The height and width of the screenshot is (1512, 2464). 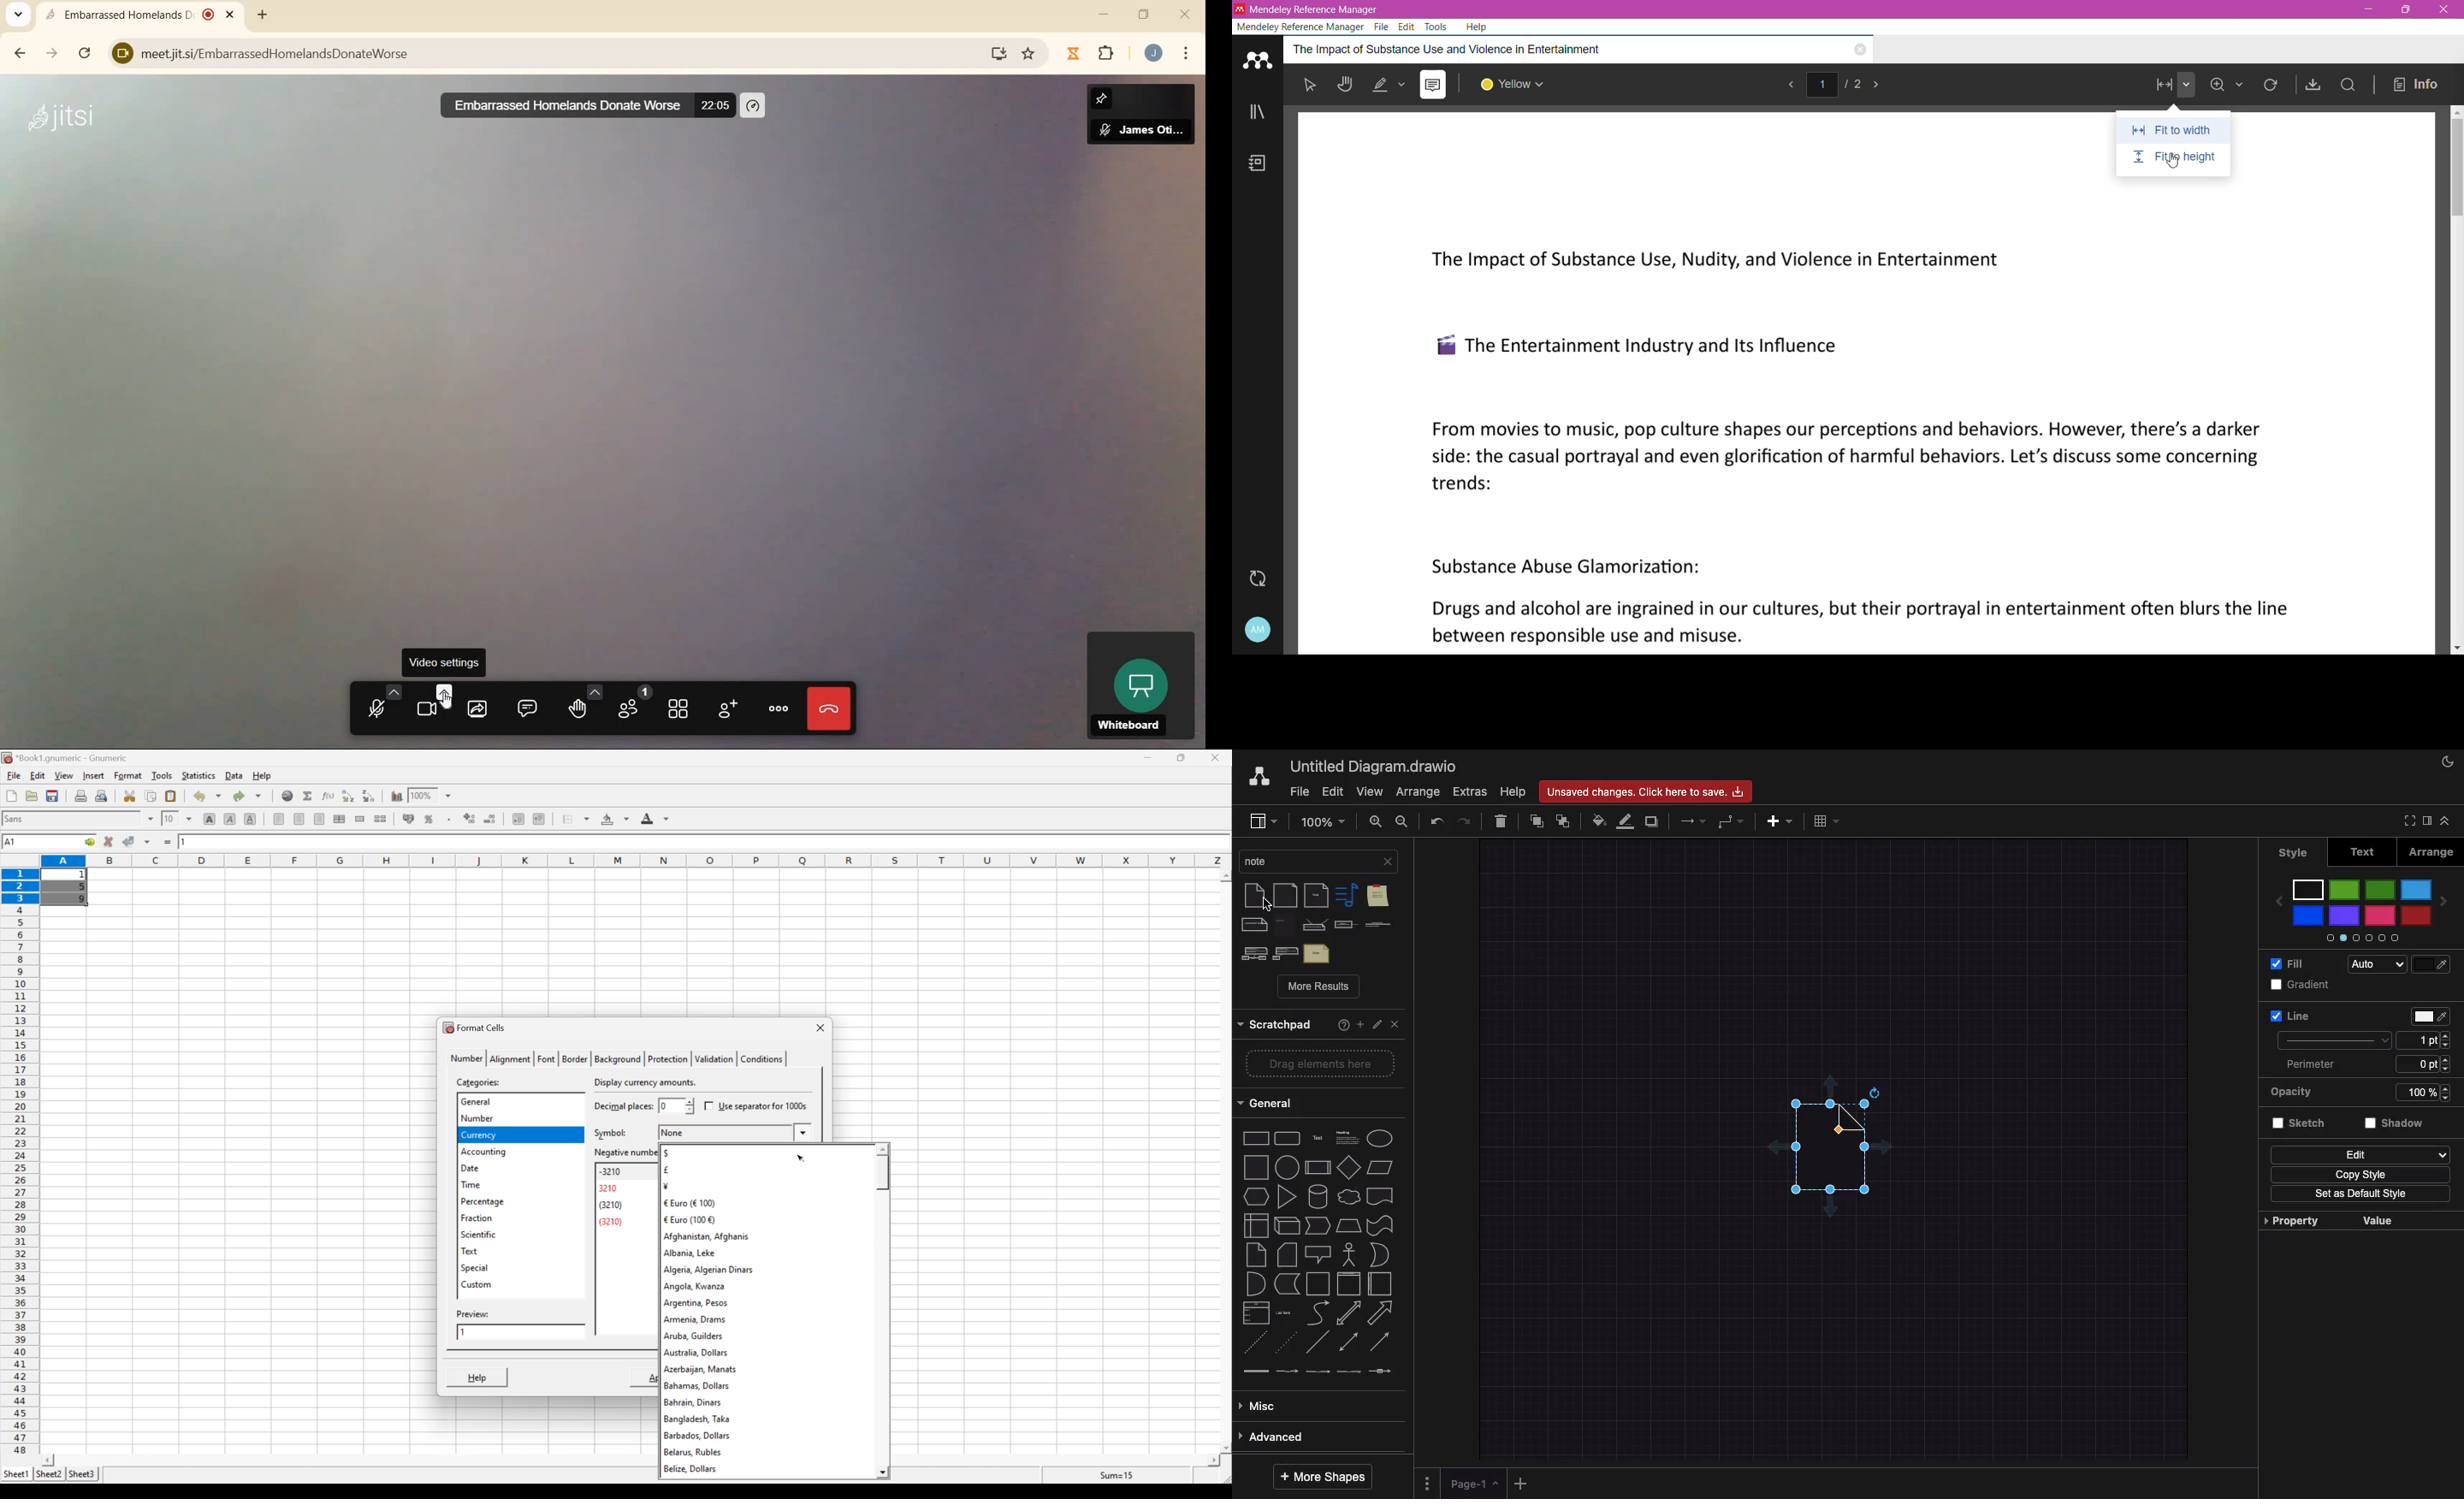 I want to click on Go to next page, so click(x=1884, y=85).